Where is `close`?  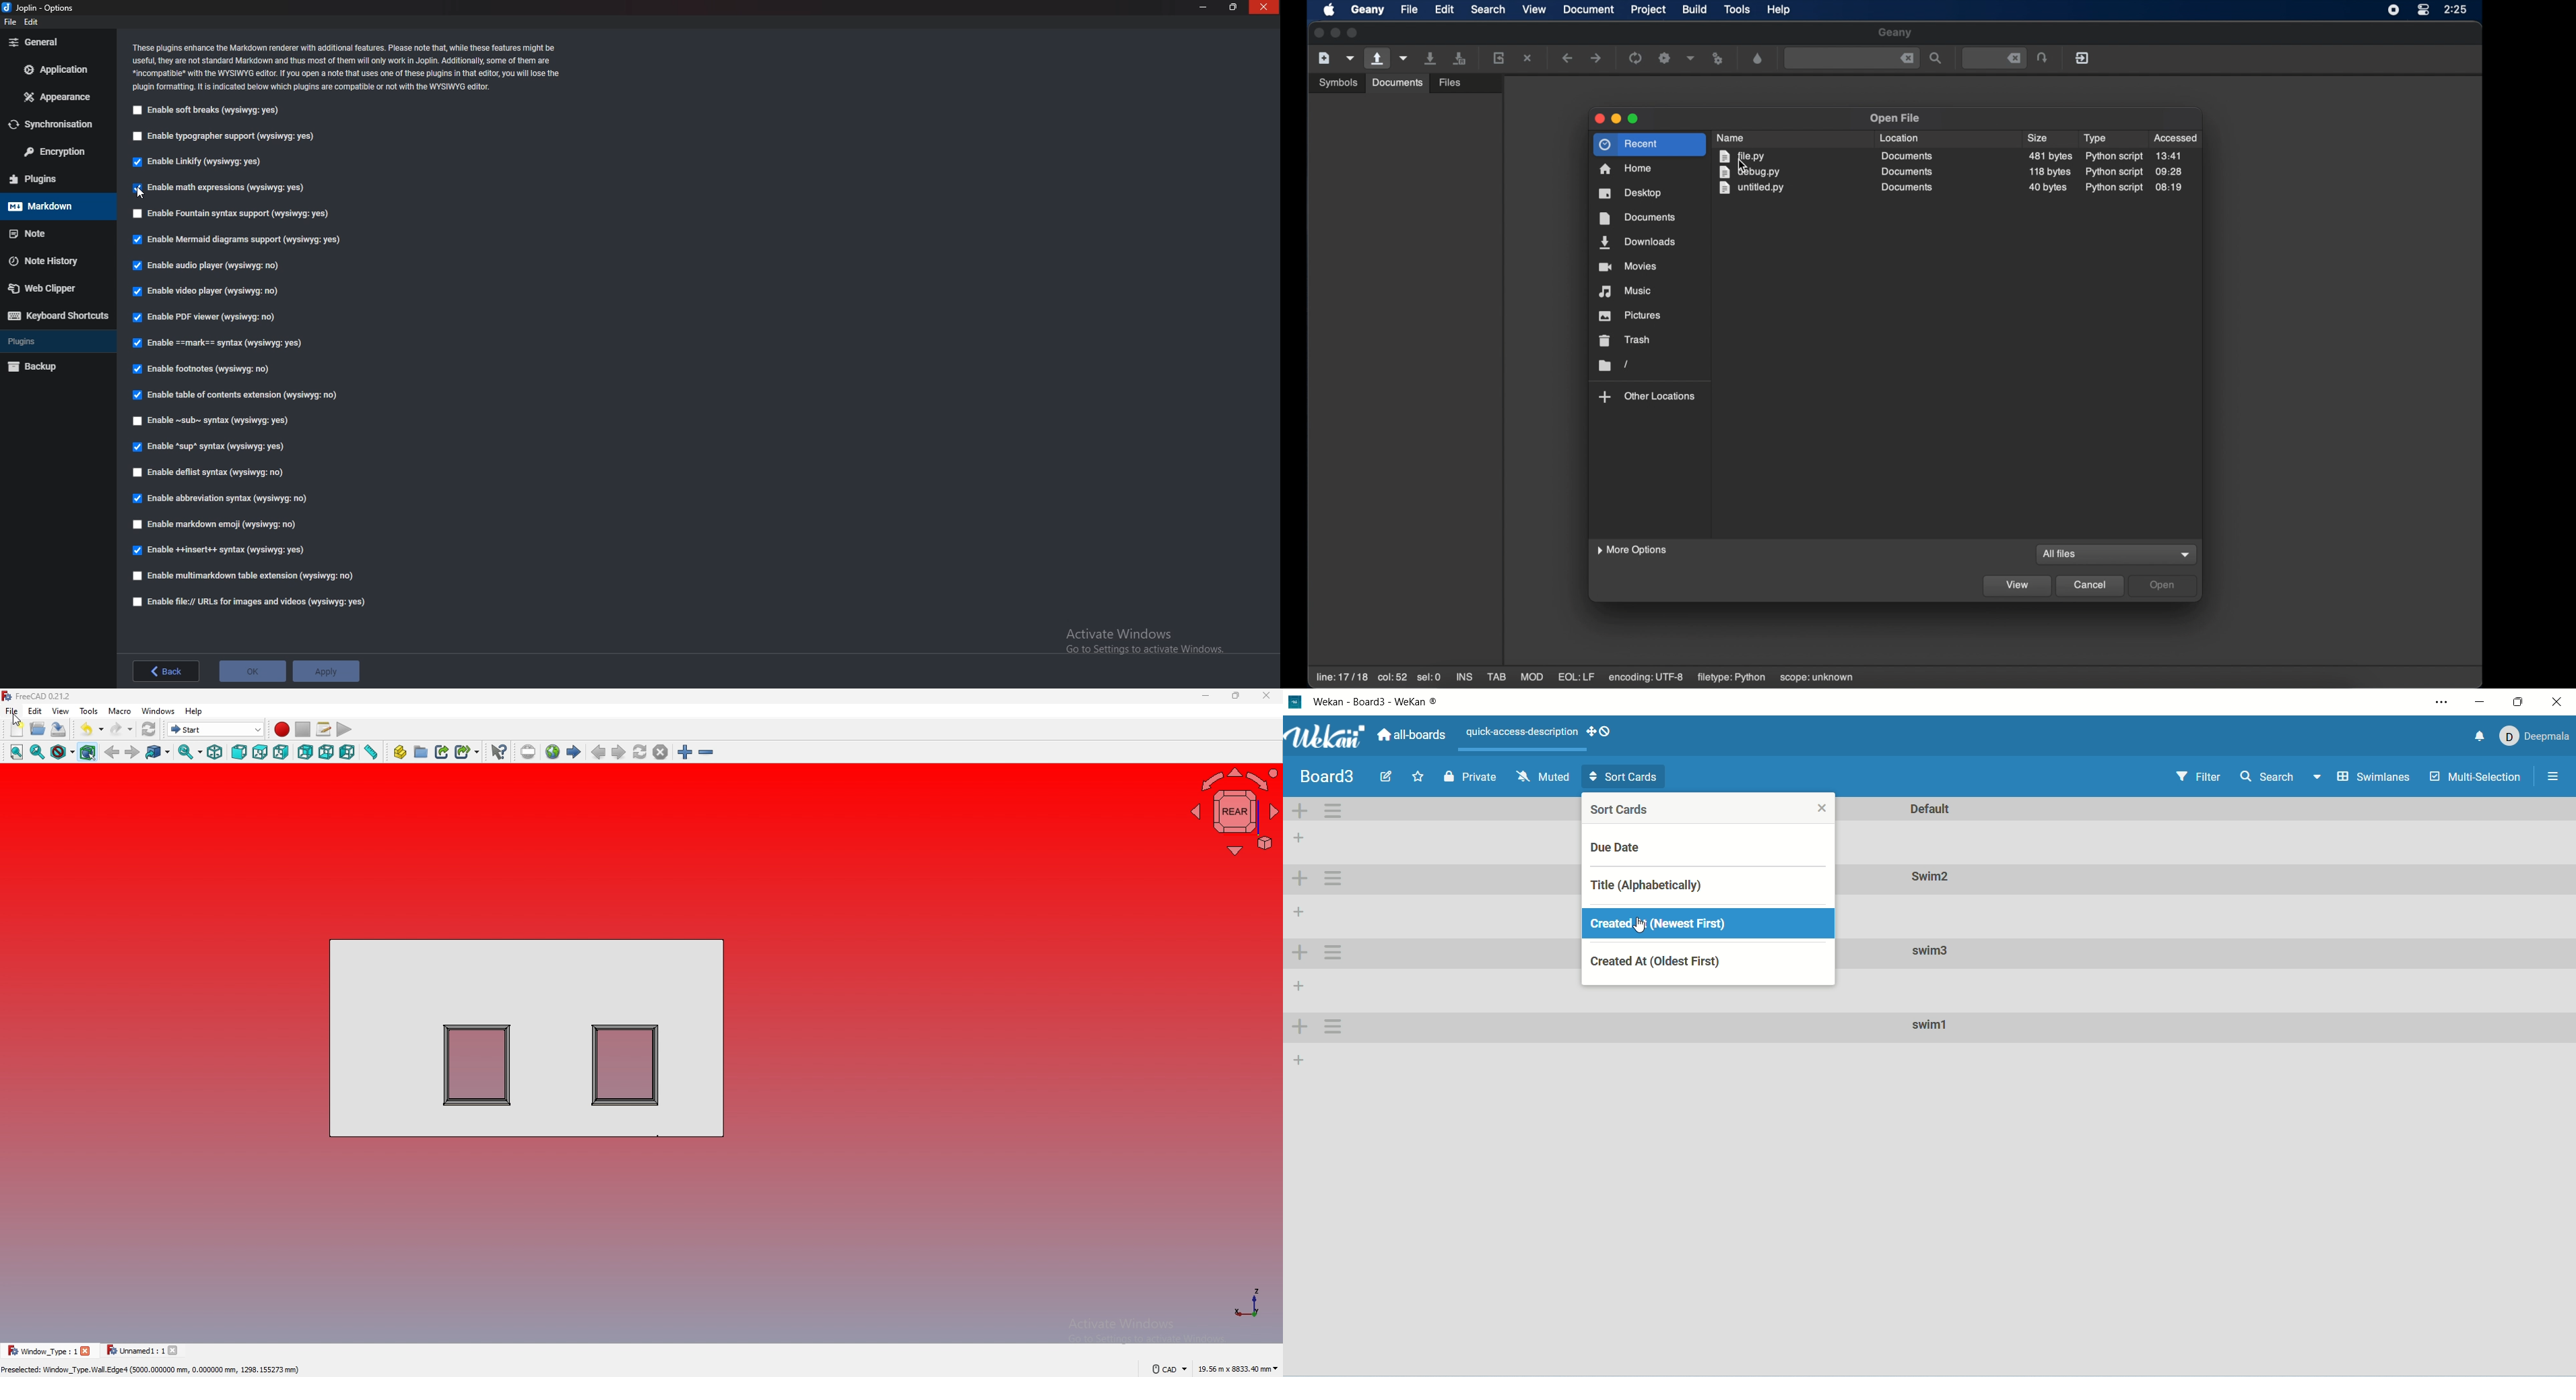 close is located at coordinates (1264, 7).